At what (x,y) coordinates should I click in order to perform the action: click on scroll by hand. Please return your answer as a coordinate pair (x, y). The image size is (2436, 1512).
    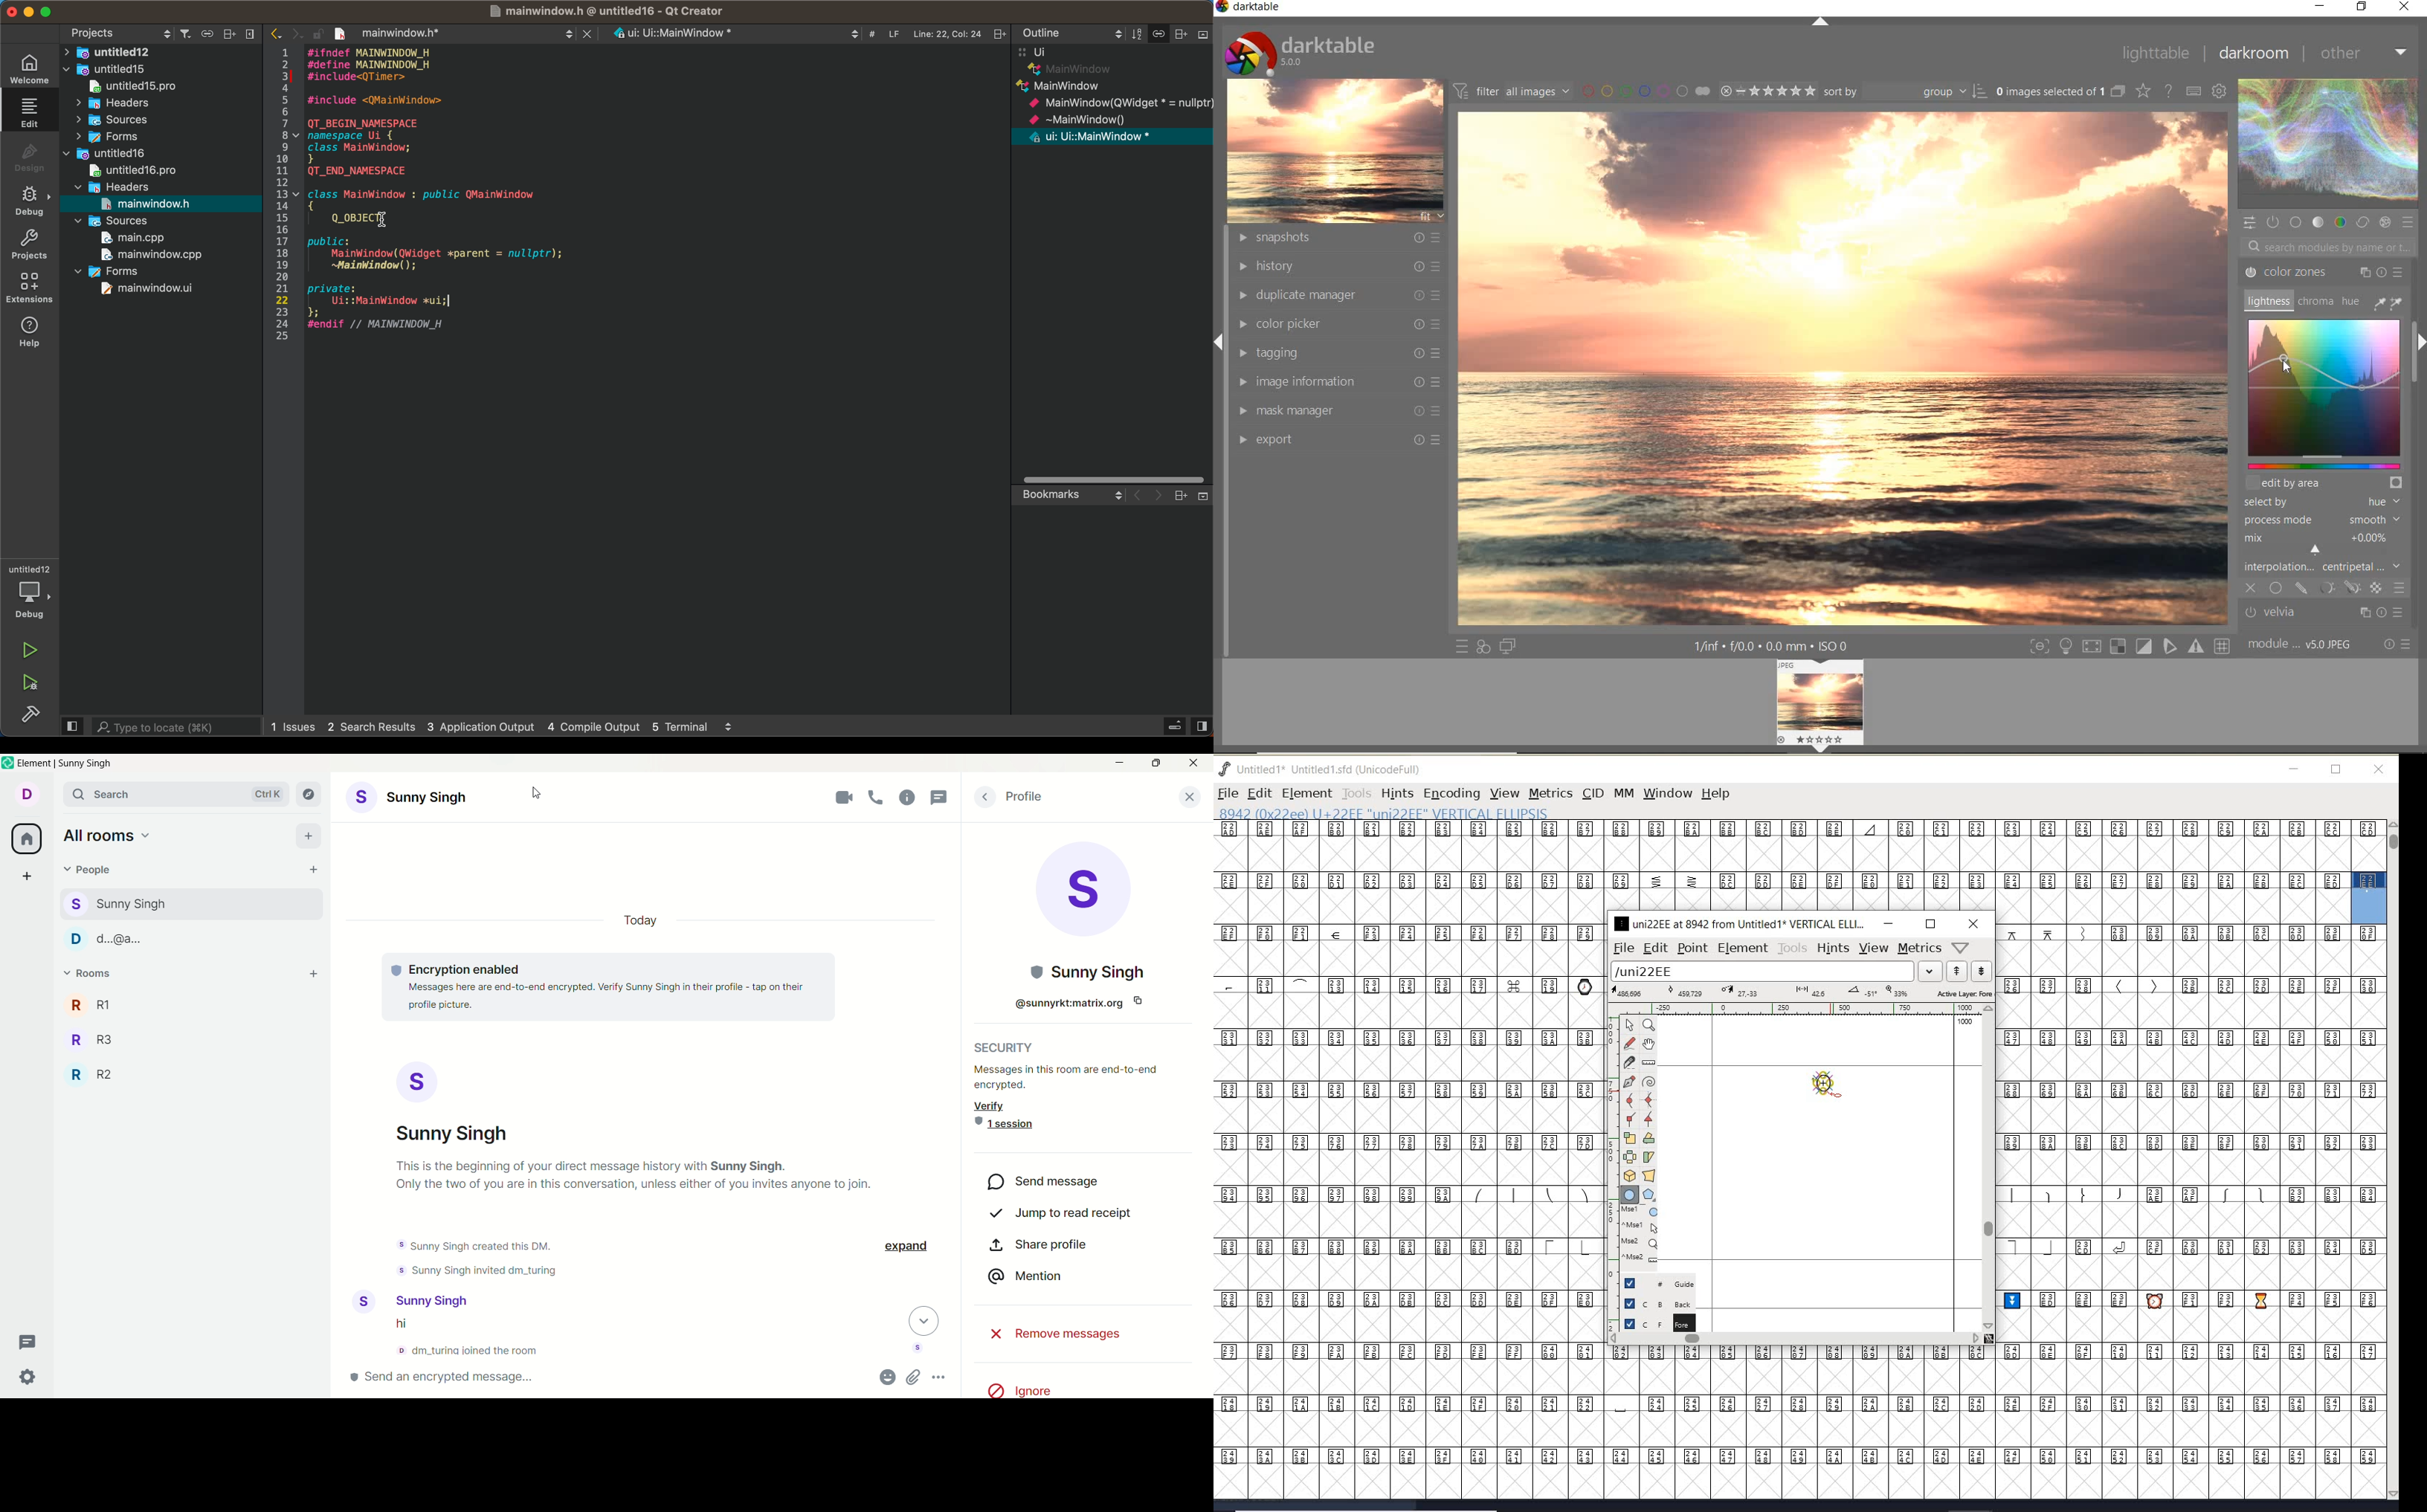
    Looking at the image, I should click on (1649, 1045).